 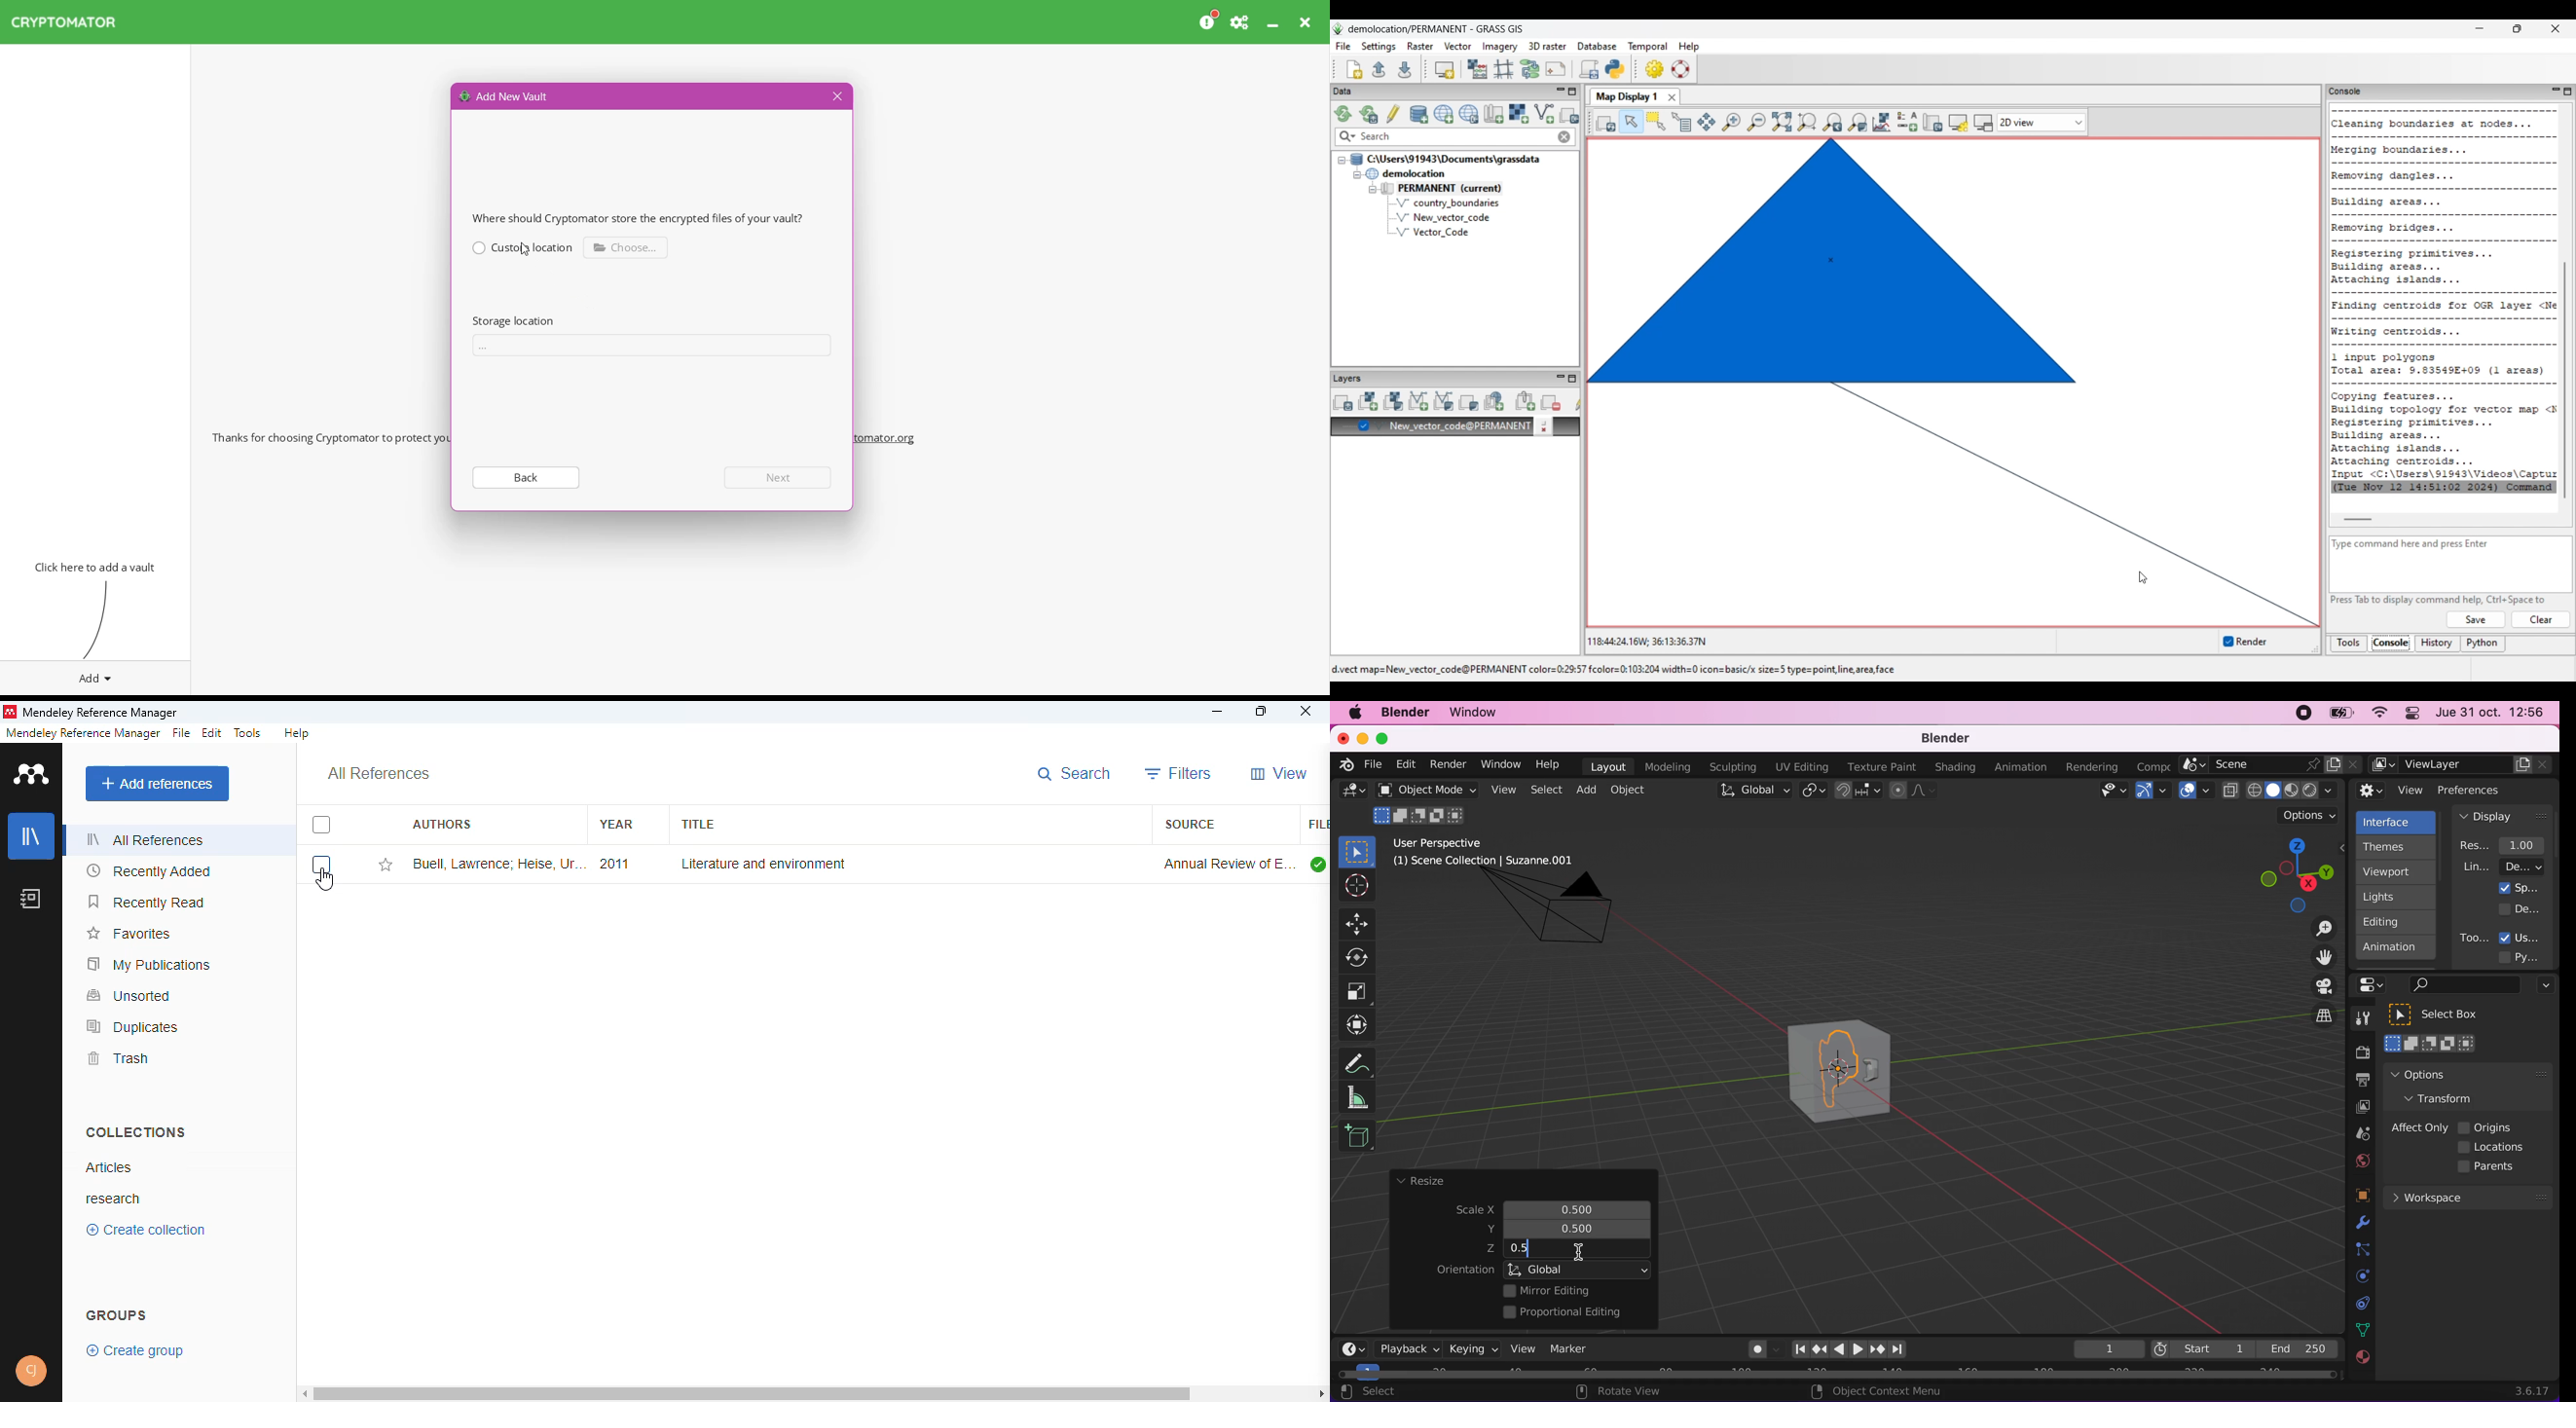 What do you see at coordinates (616, 824) in the screenshot?
I see `year` at bounding box center [616, 824].